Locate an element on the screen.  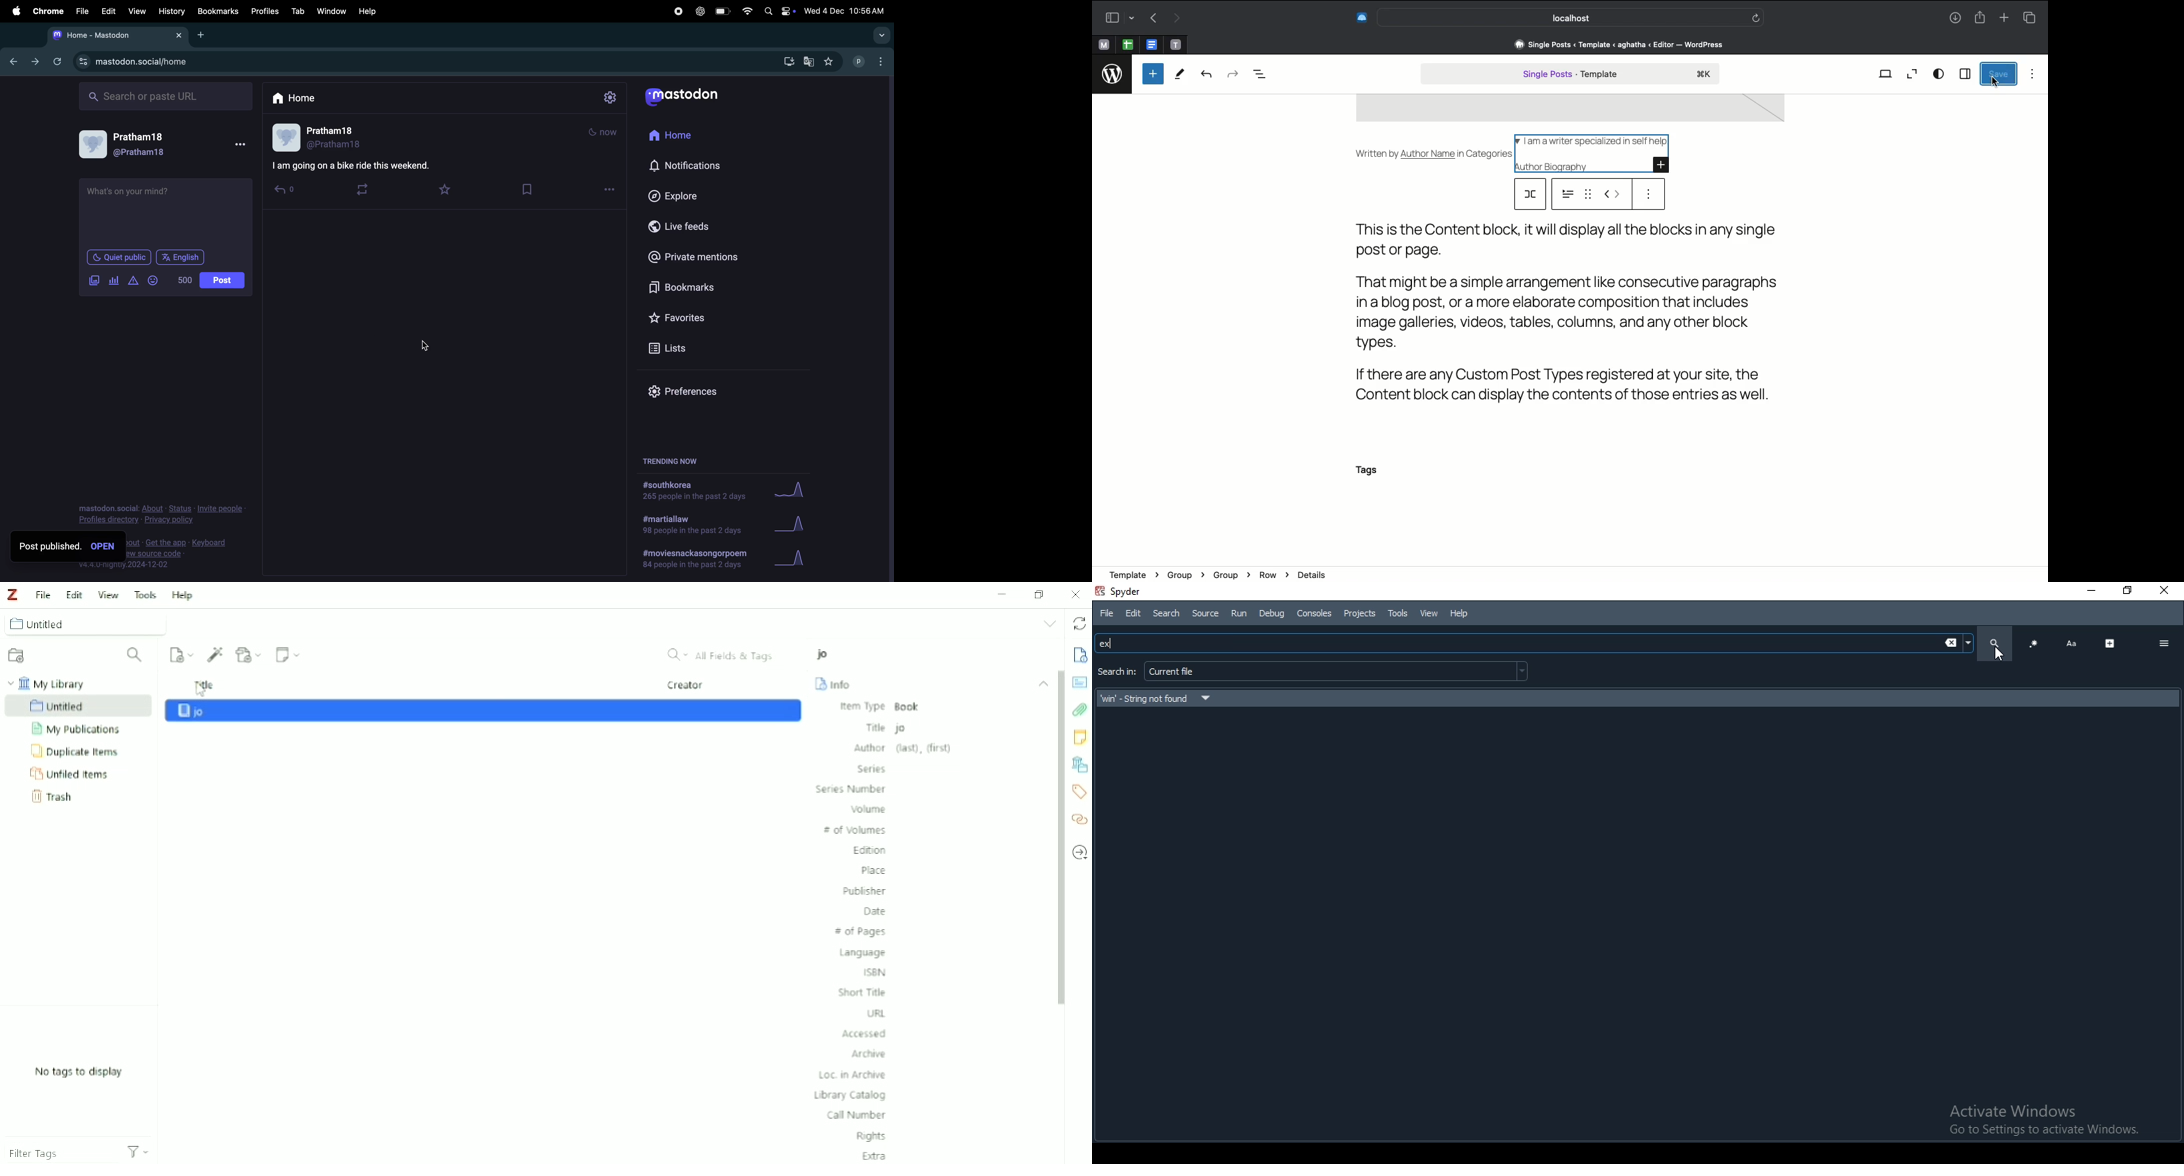
Vertical scrollbar is located at coordinates (1059, 840).